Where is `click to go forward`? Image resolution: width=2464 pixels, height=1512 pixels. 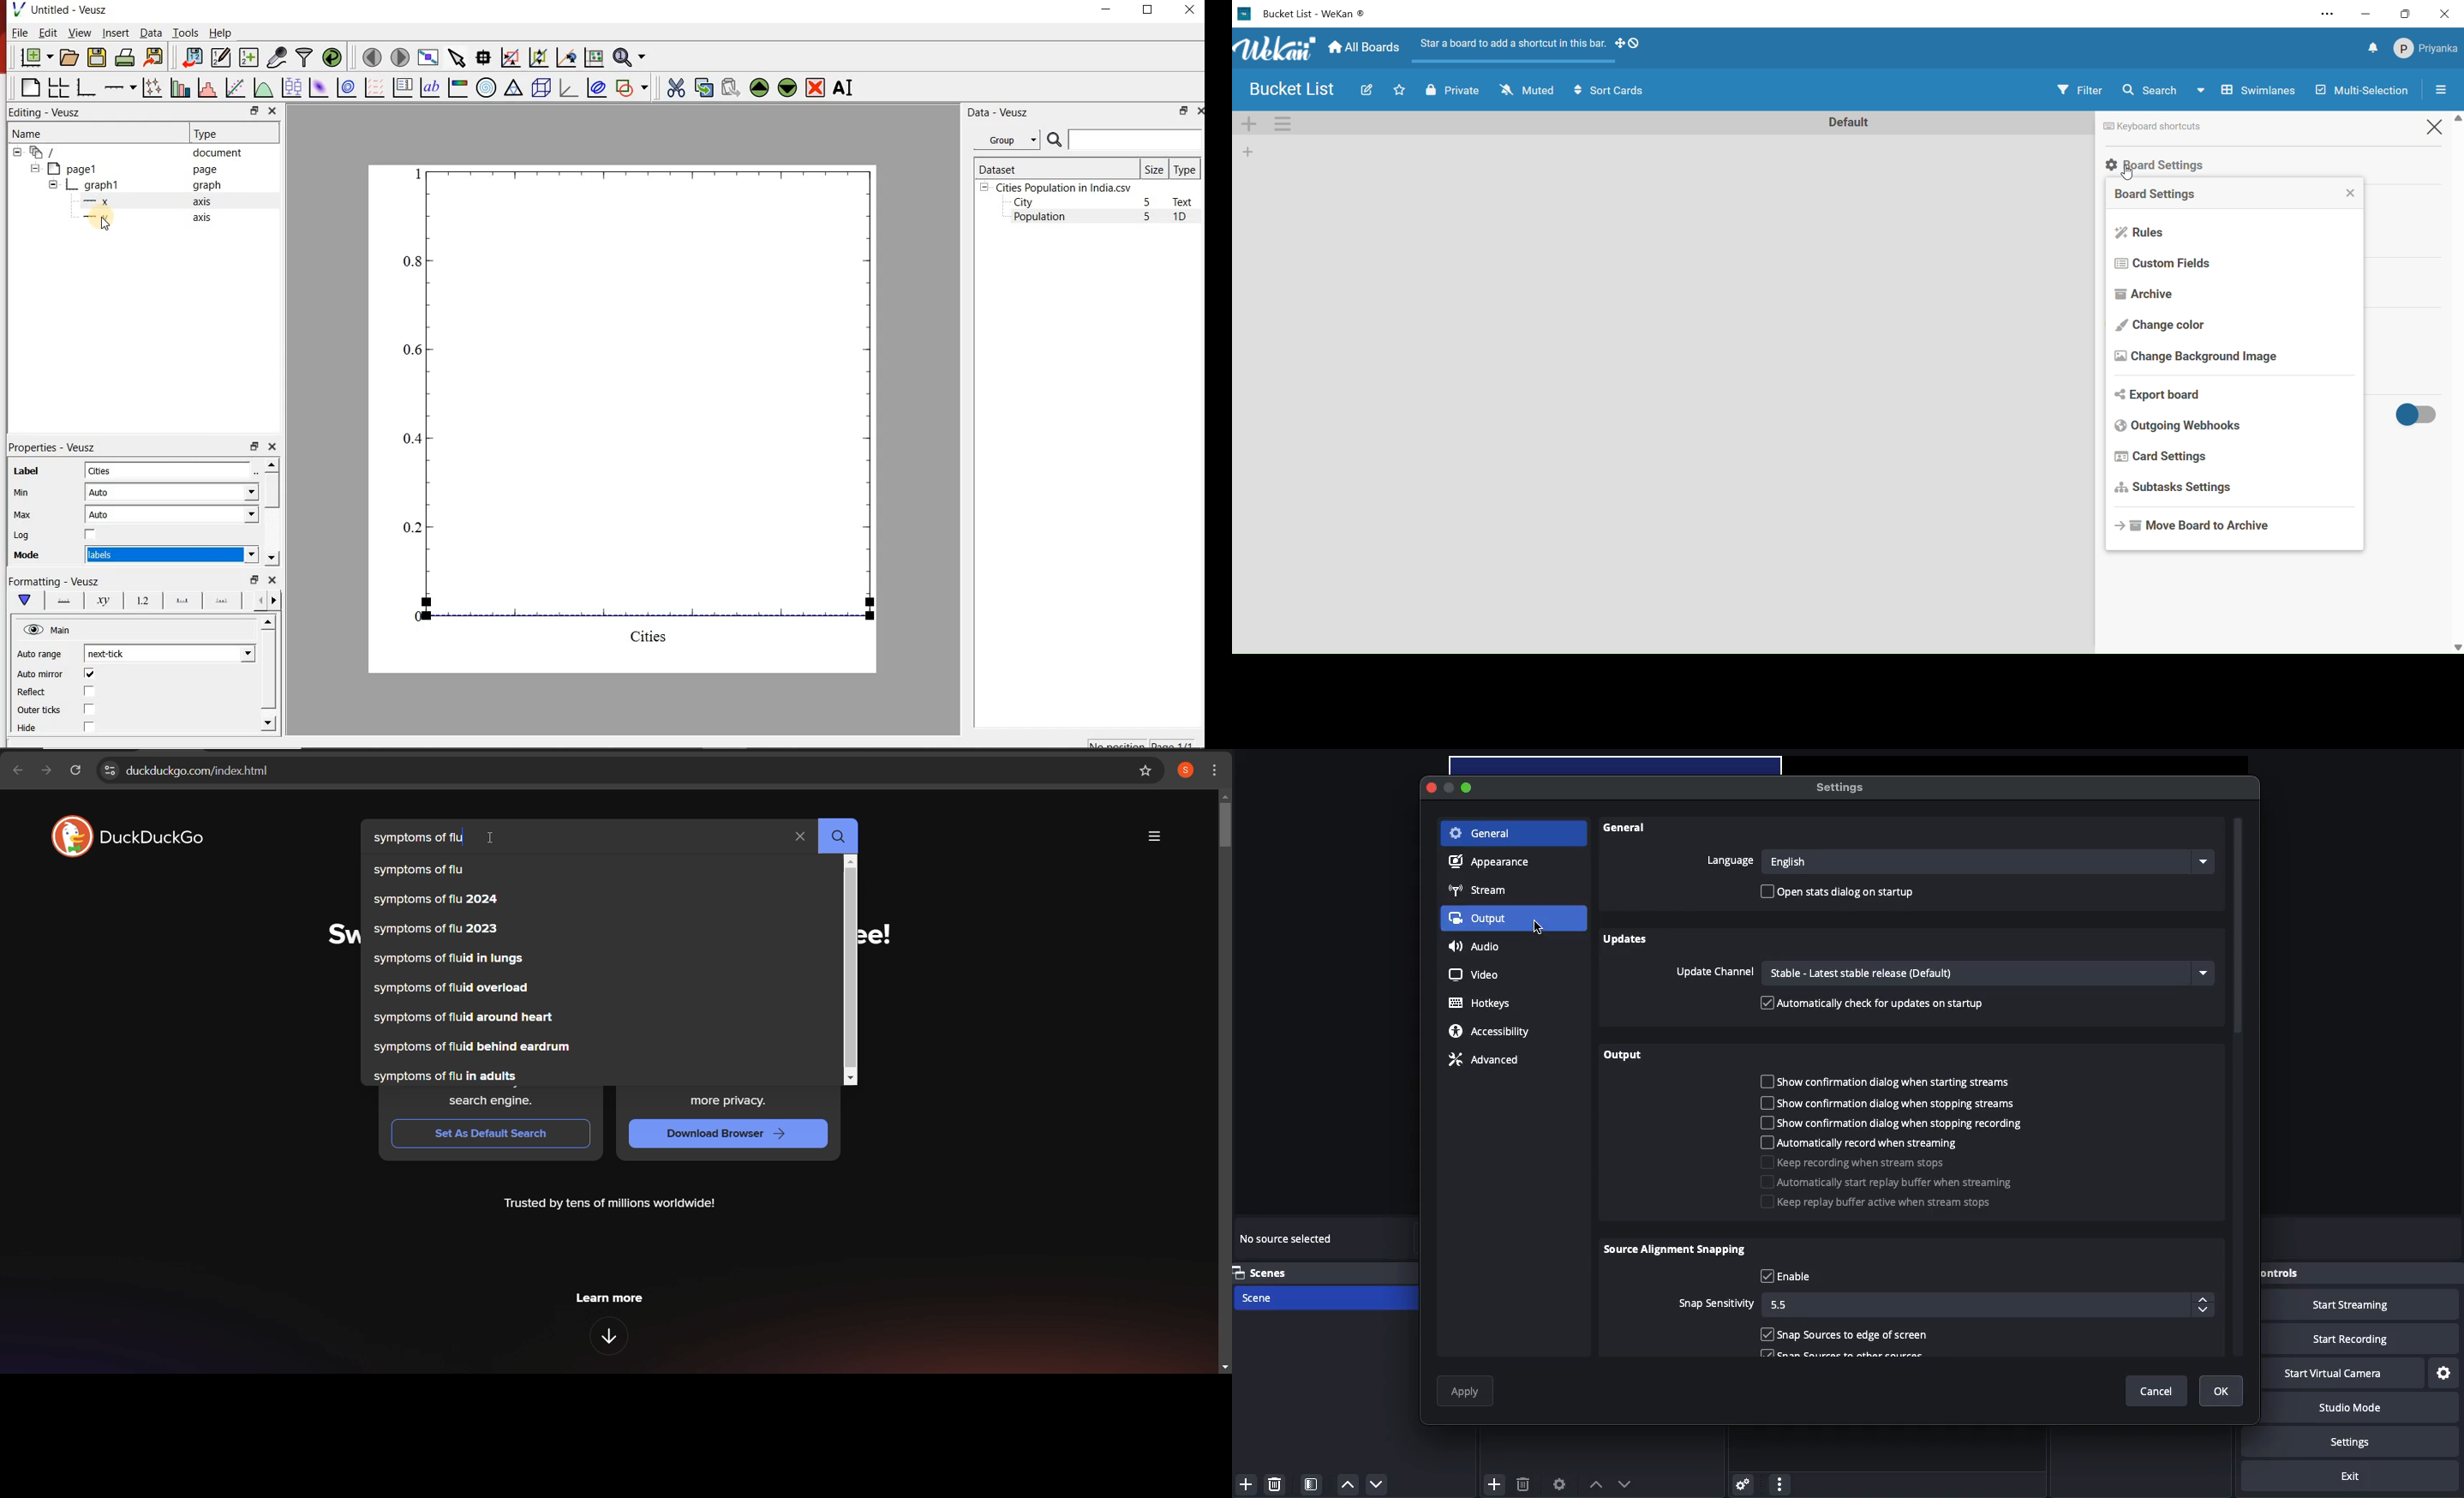 click to go forward is located at coordinates (46, 772).